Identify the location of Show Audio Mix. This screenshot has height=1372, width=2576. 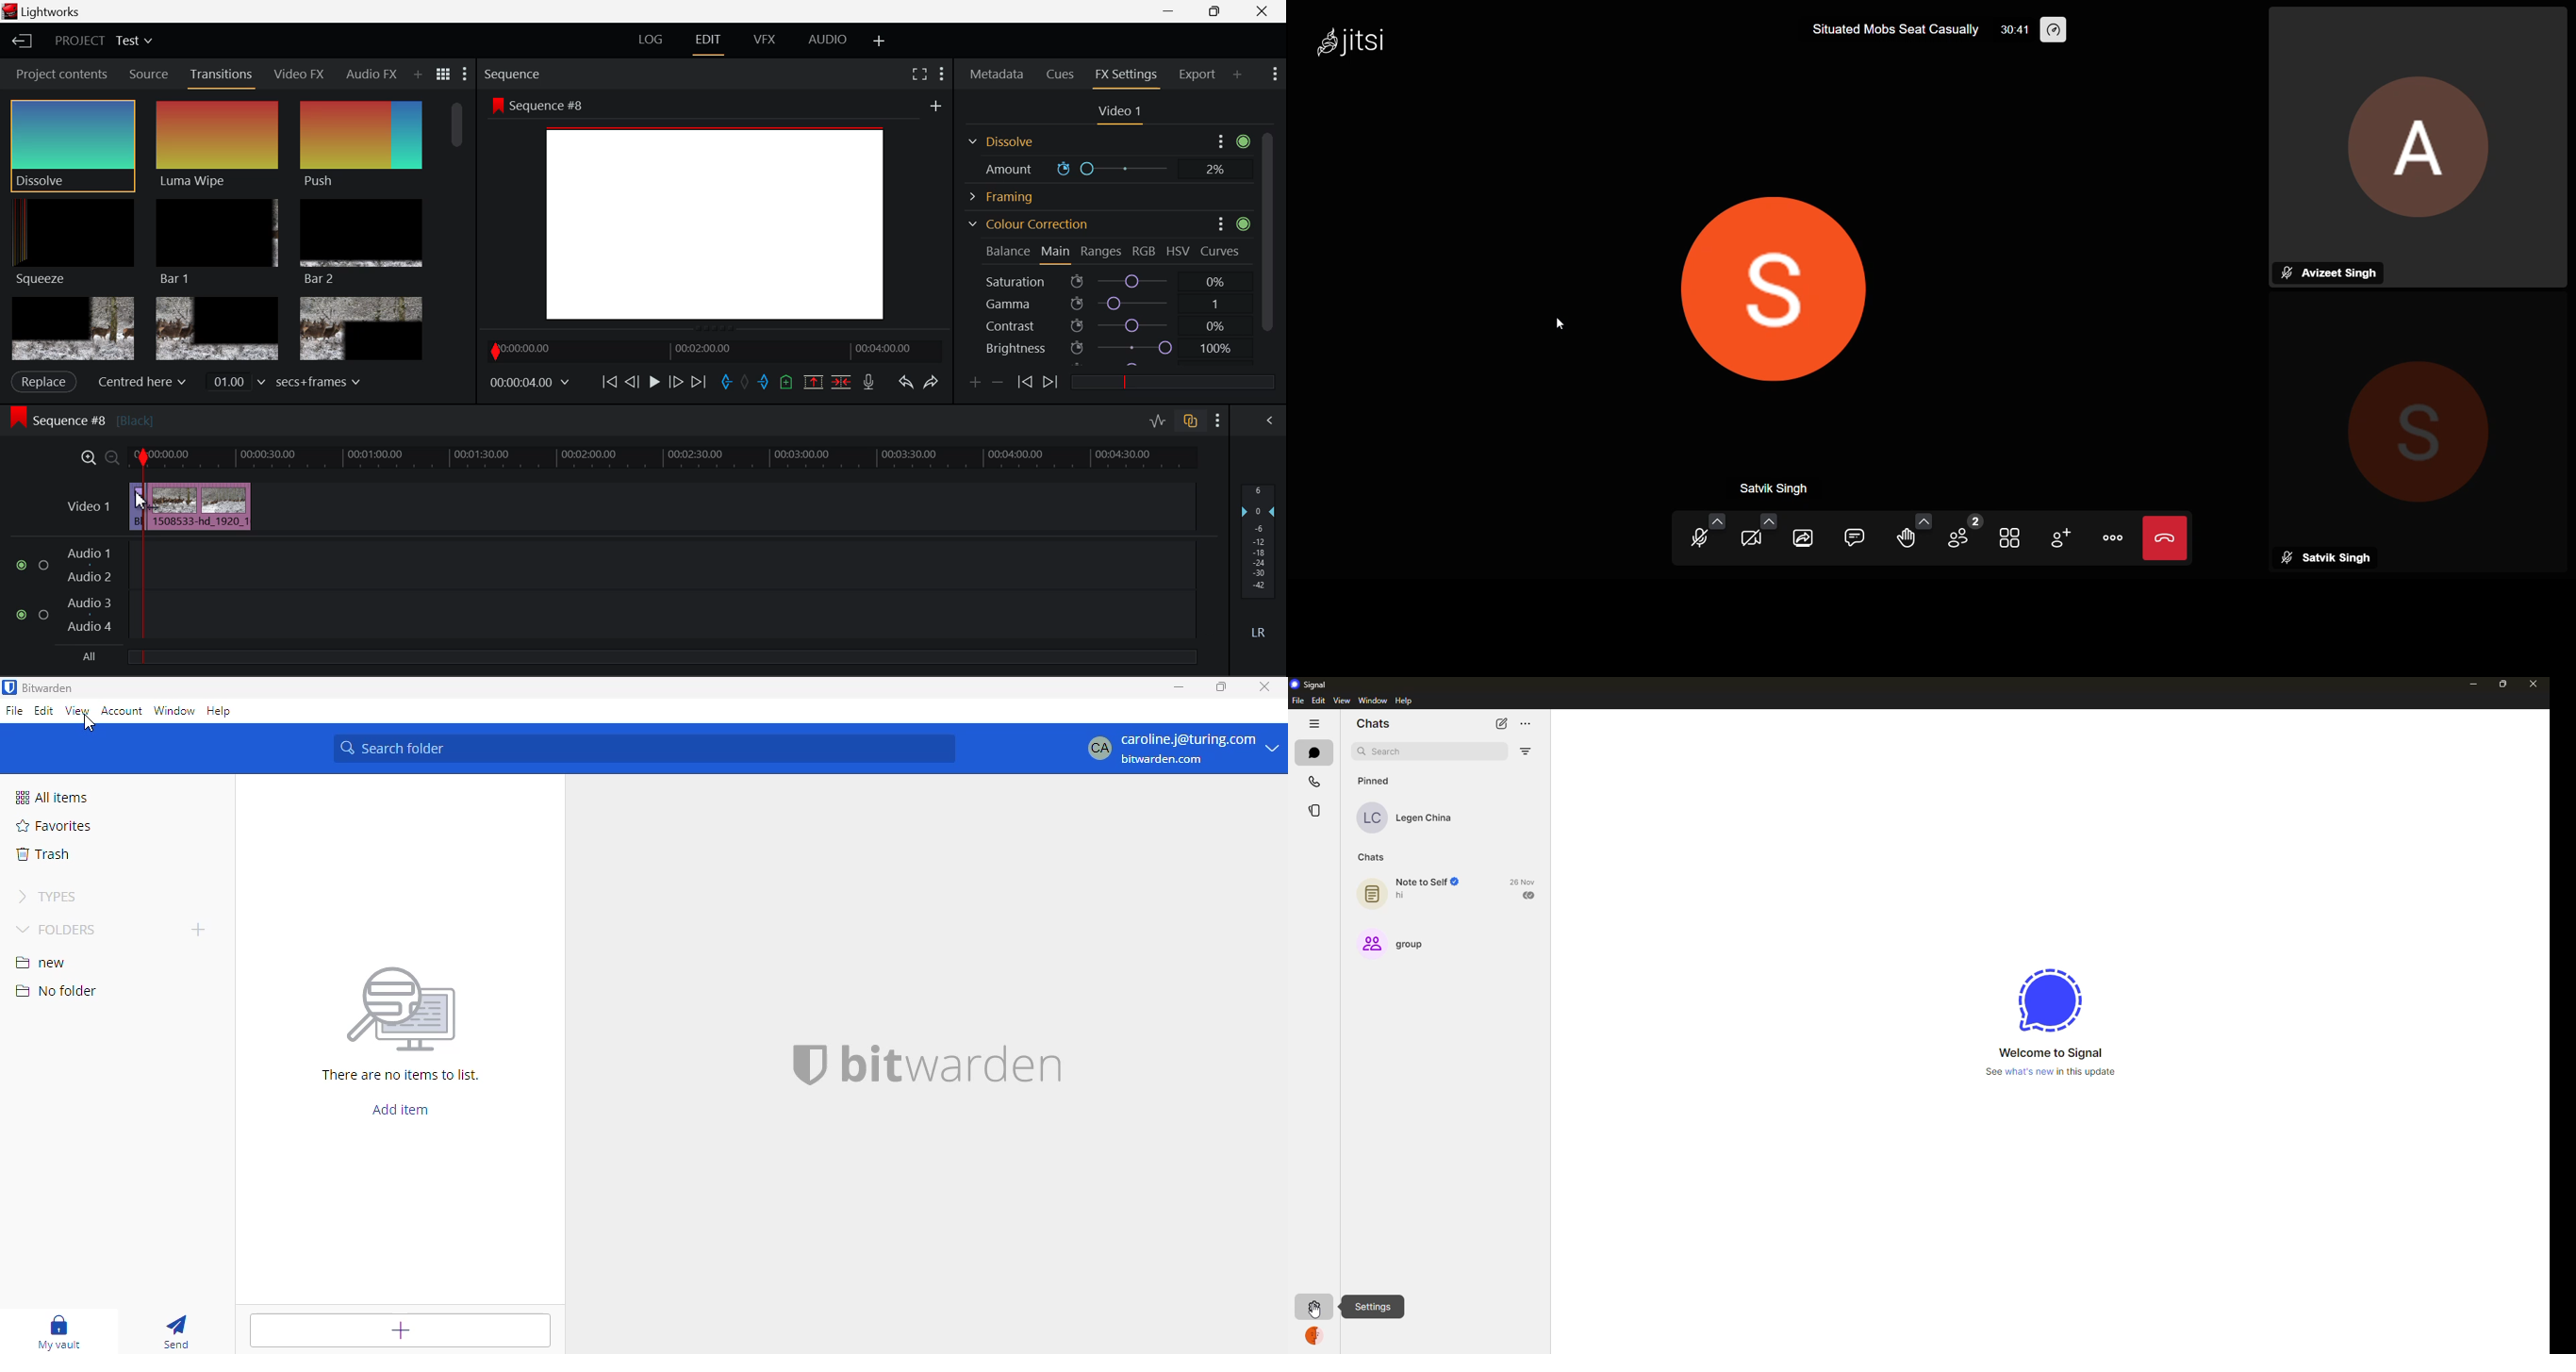
(1272, 419).